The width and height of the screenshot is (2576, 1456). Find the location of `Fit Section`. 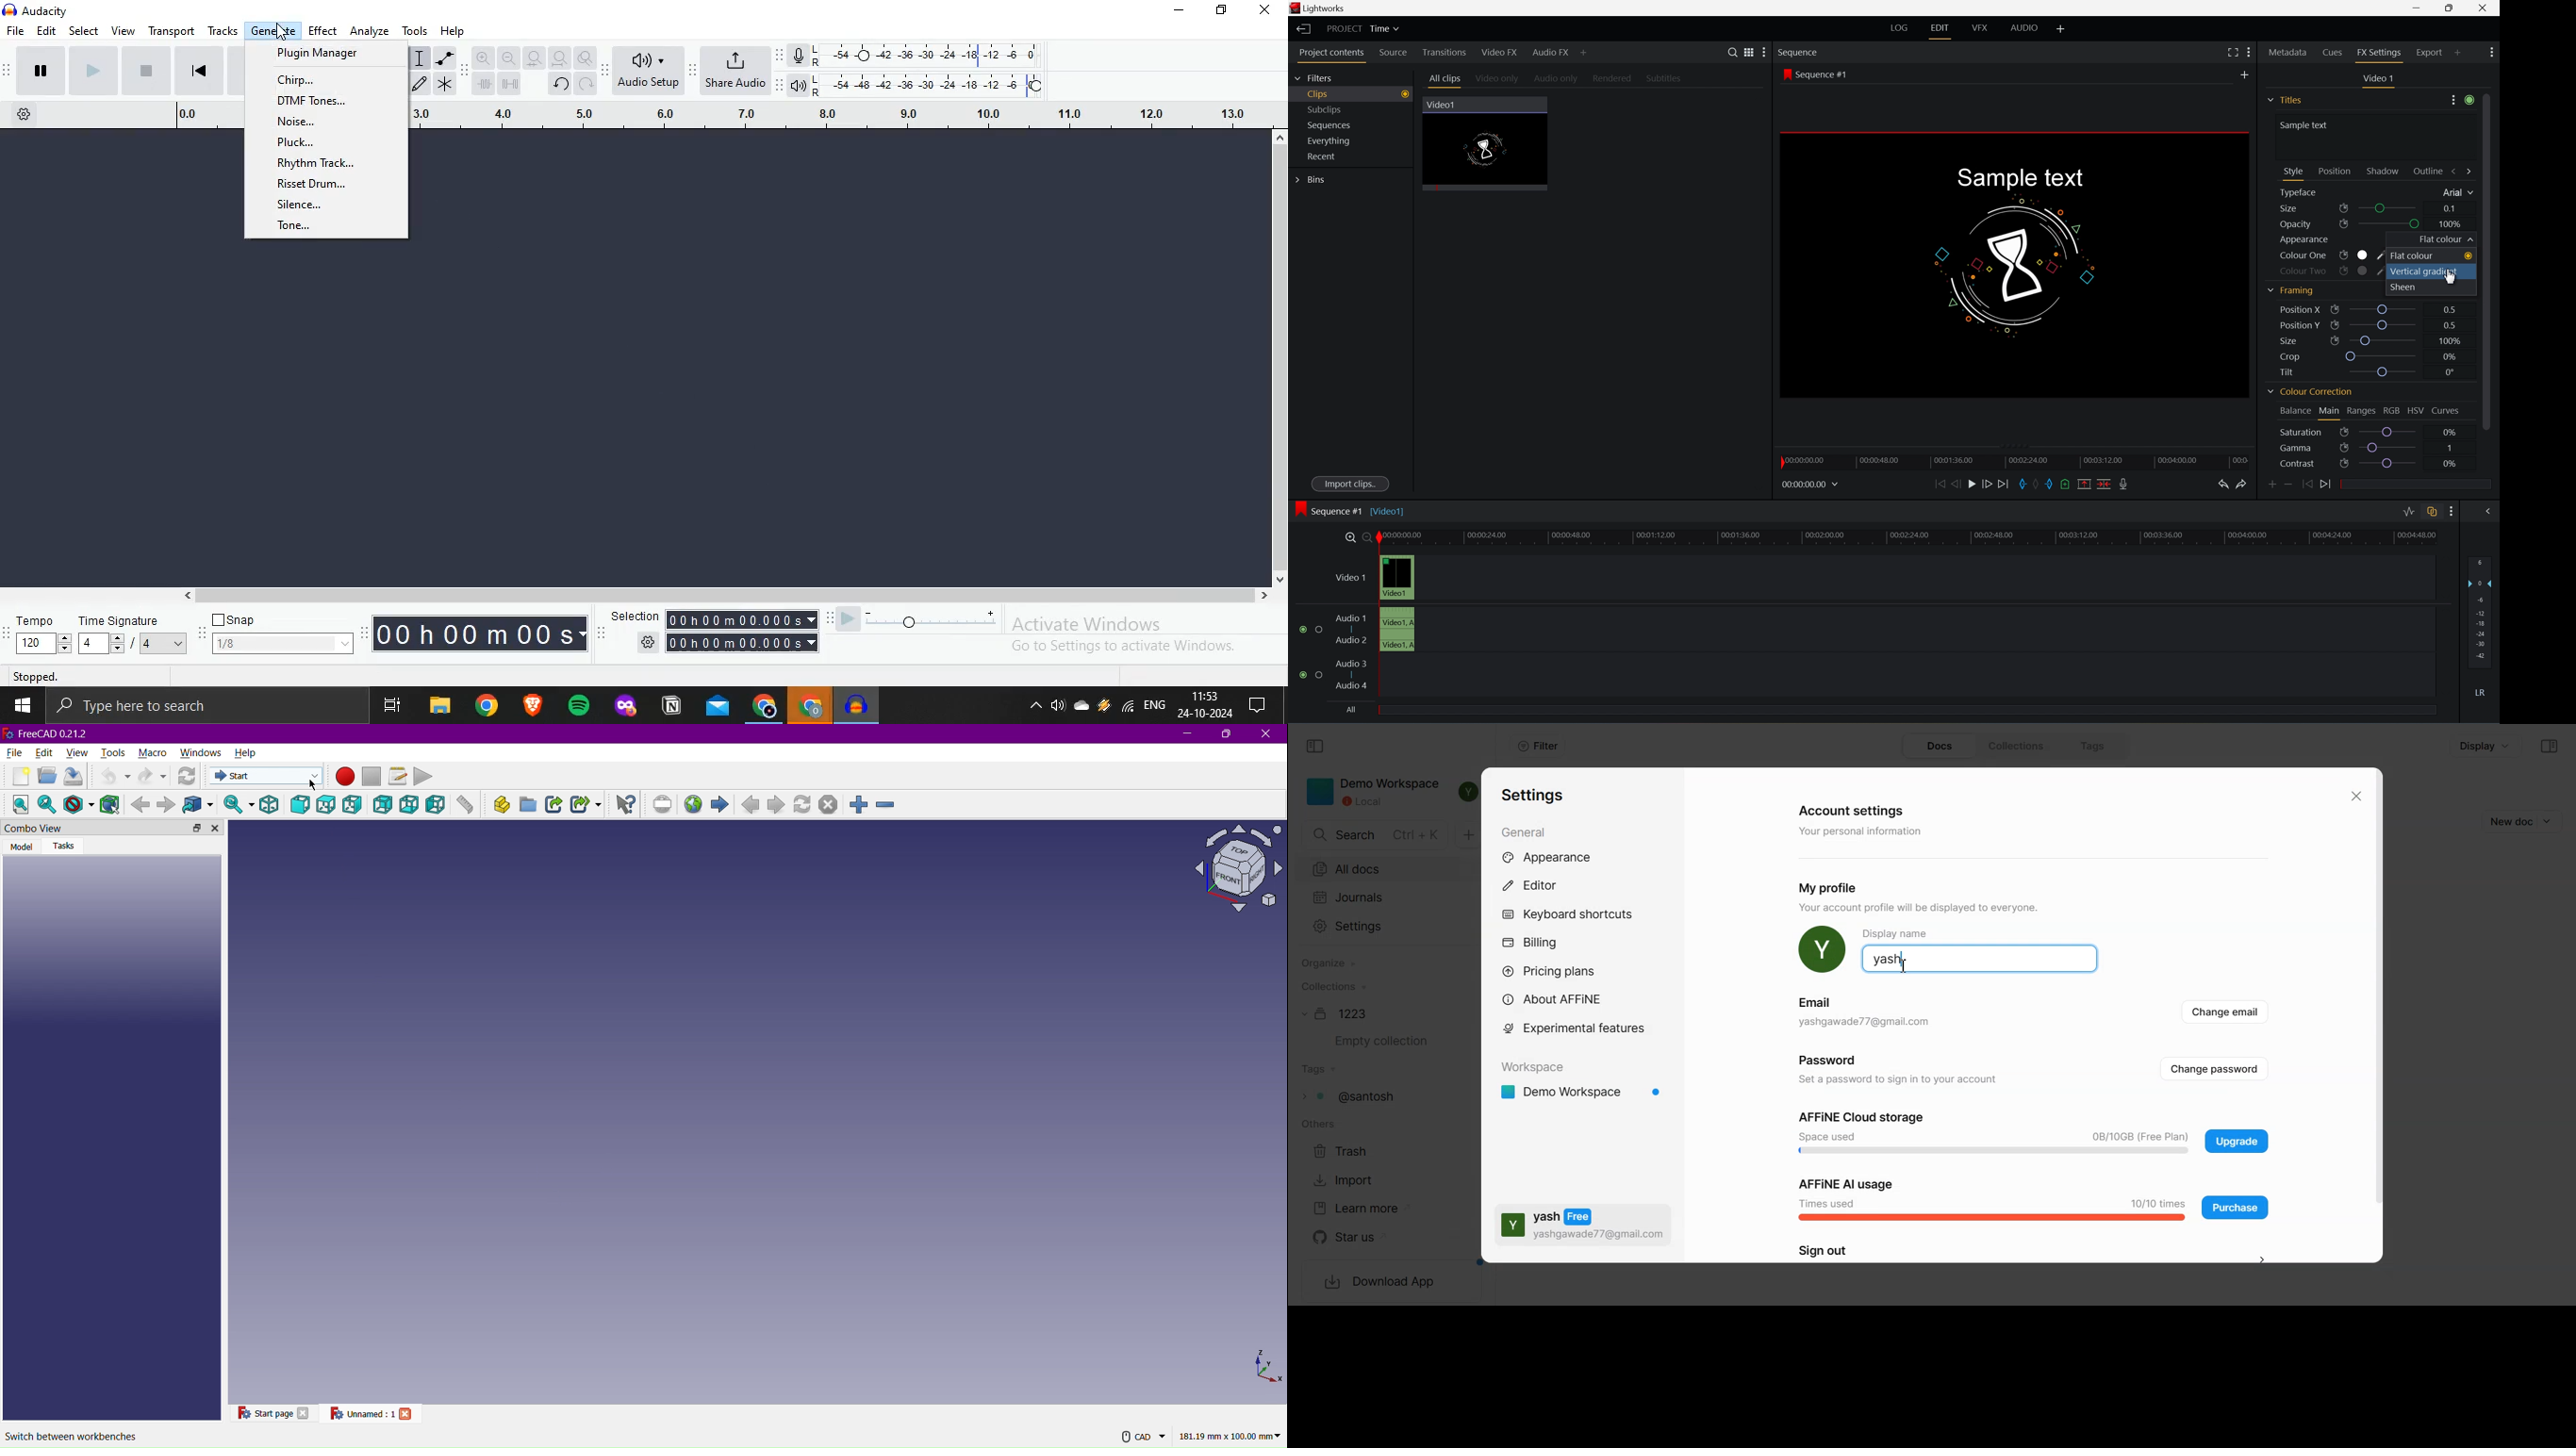

Fit Section is located at coordinates (535, 58).